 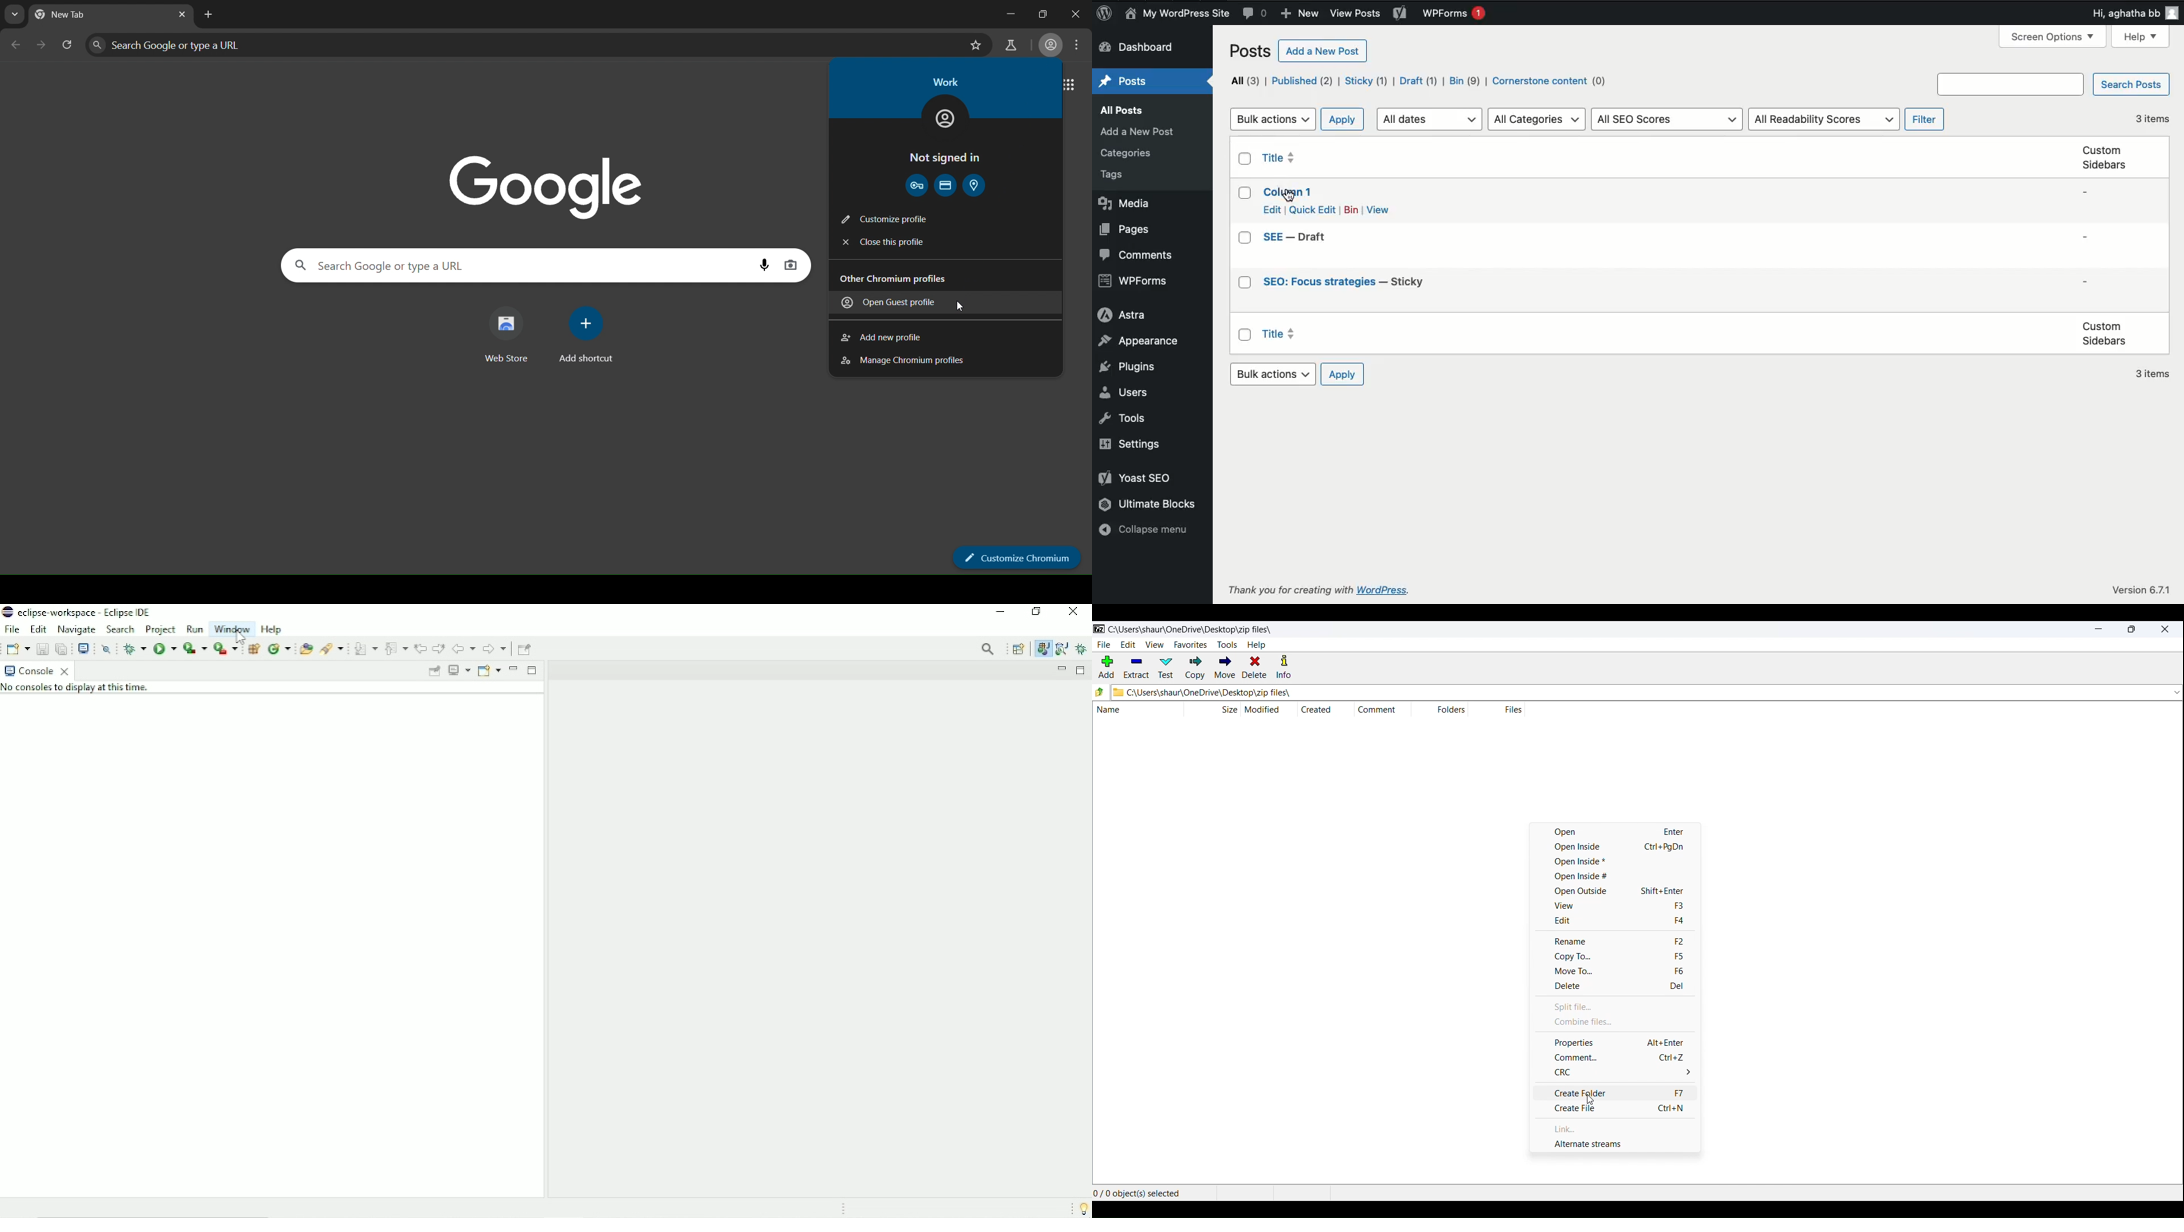 What do you see at coordinates (1352, 210) in the screenshot?
I see `Bin` at bounding box center [1352, 210].